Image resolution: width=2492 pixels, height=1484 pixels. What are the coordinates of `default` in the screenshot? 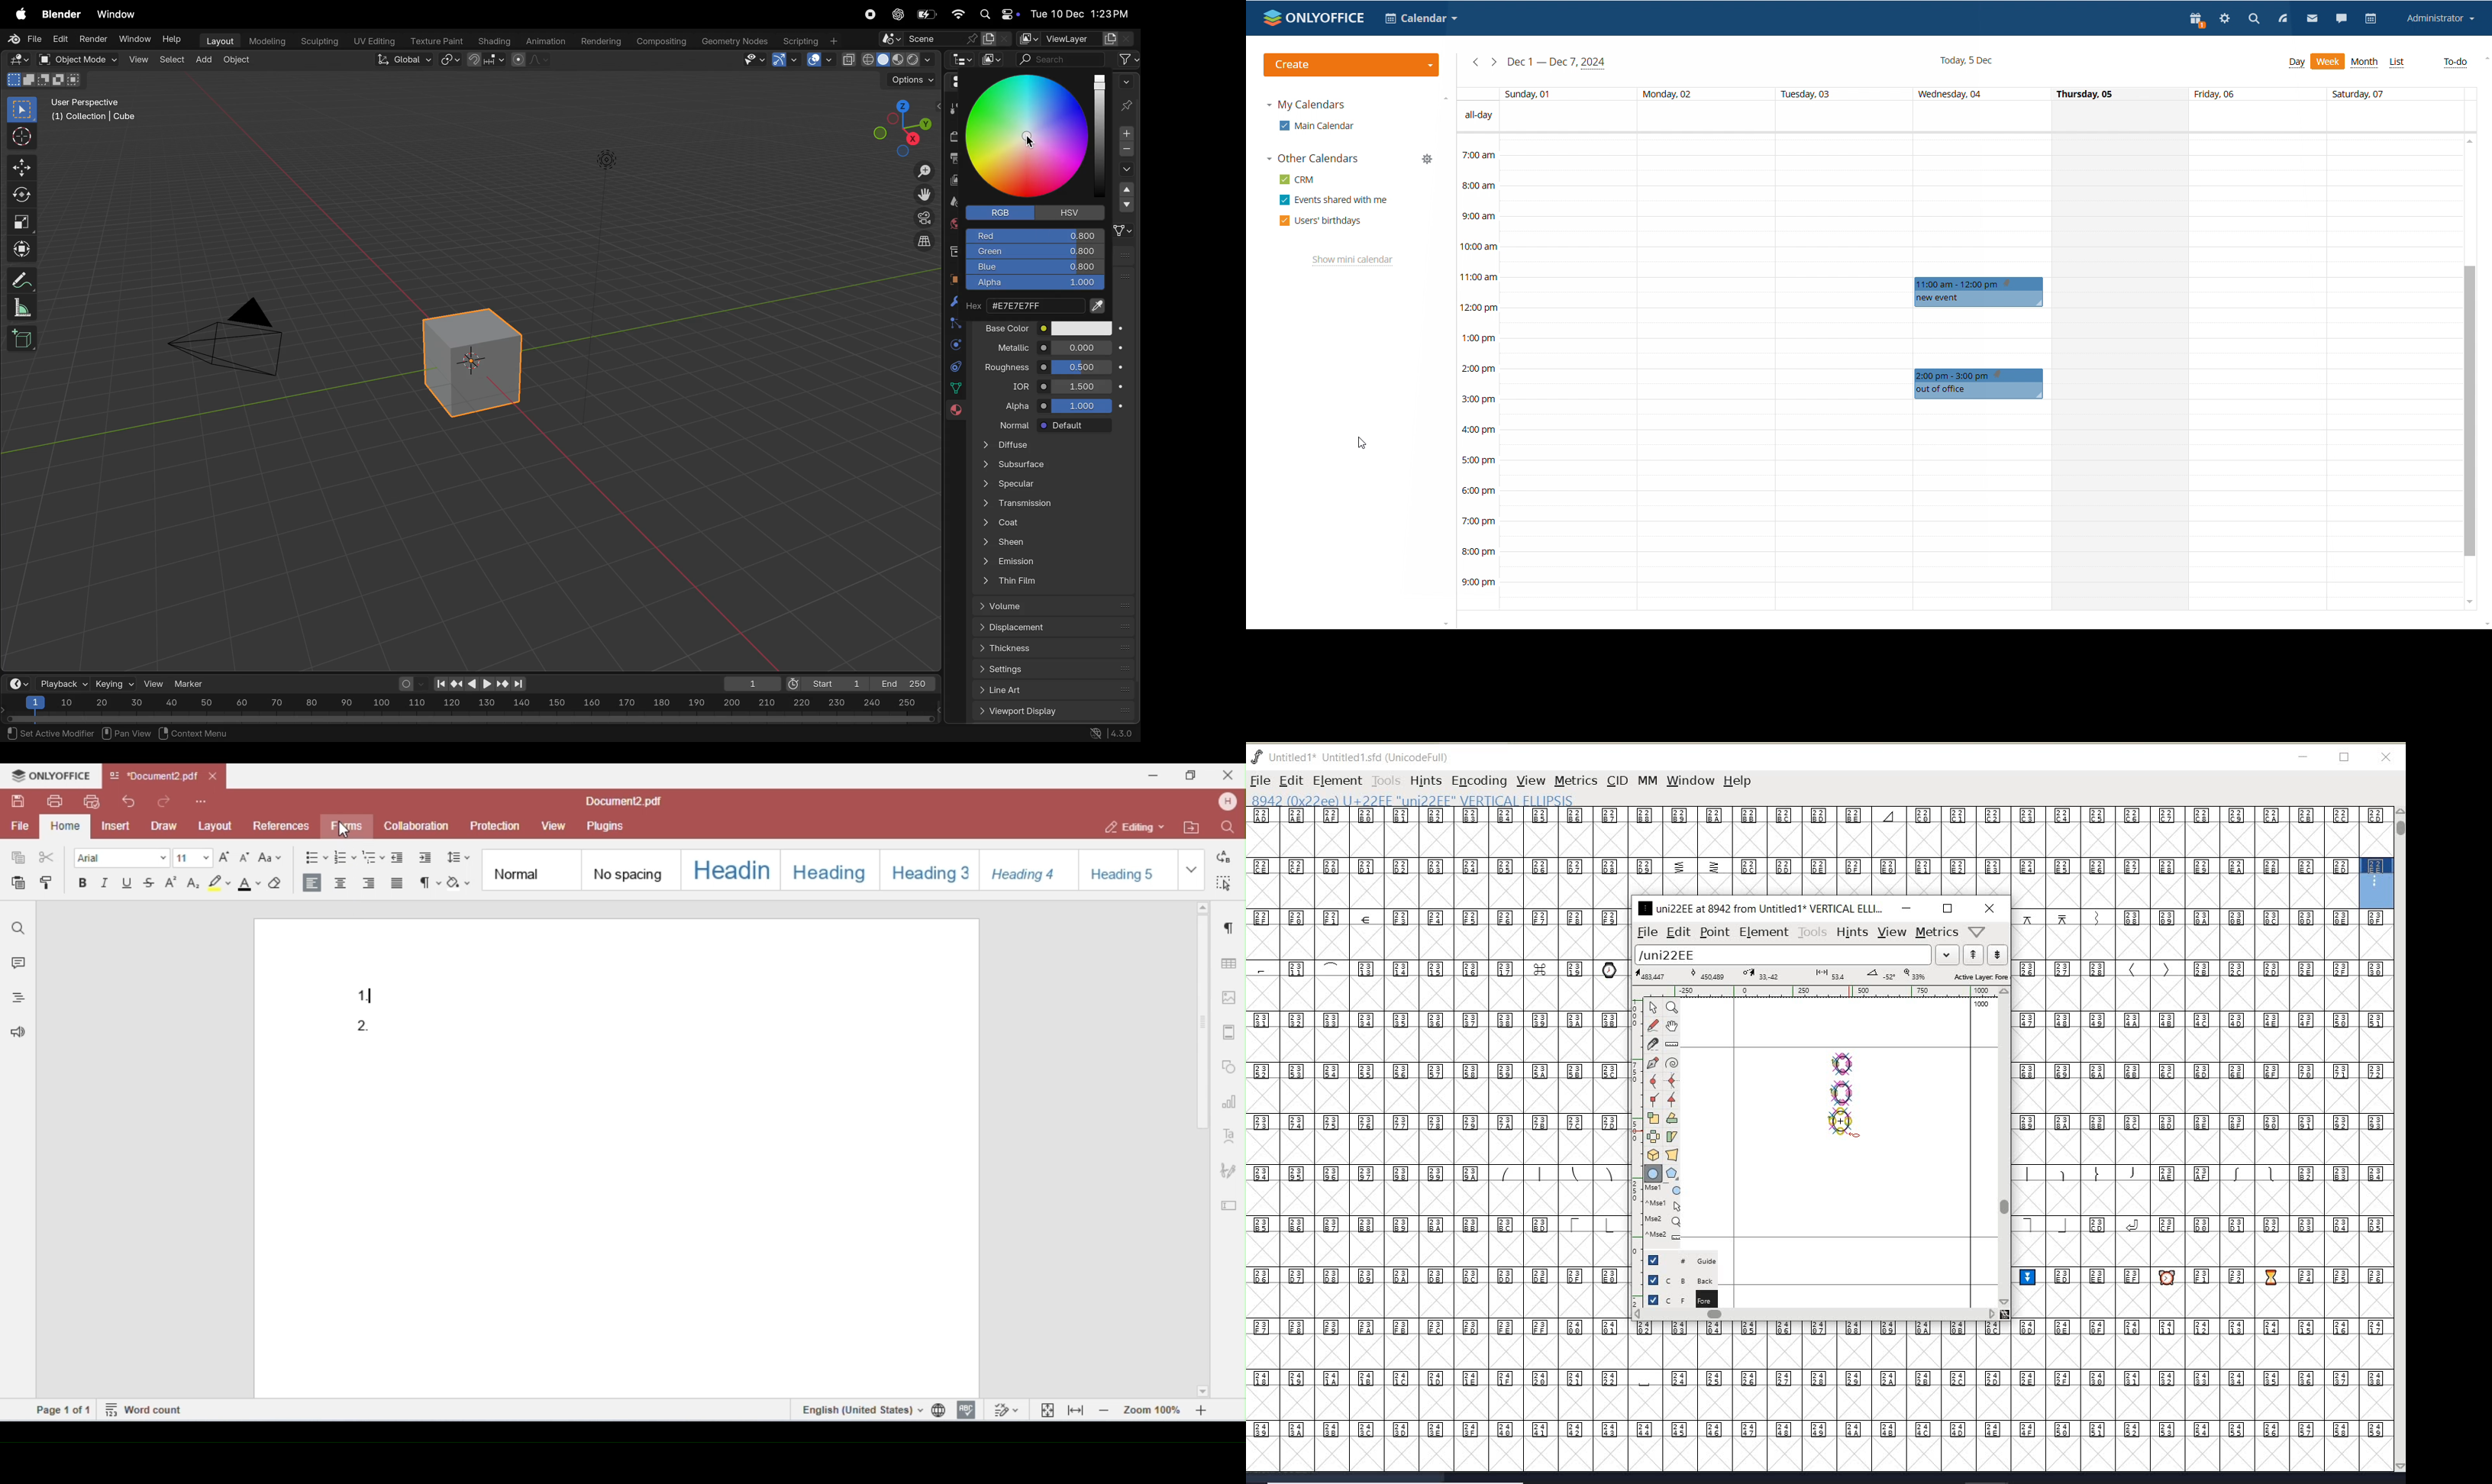 It's located at (1076, 426).